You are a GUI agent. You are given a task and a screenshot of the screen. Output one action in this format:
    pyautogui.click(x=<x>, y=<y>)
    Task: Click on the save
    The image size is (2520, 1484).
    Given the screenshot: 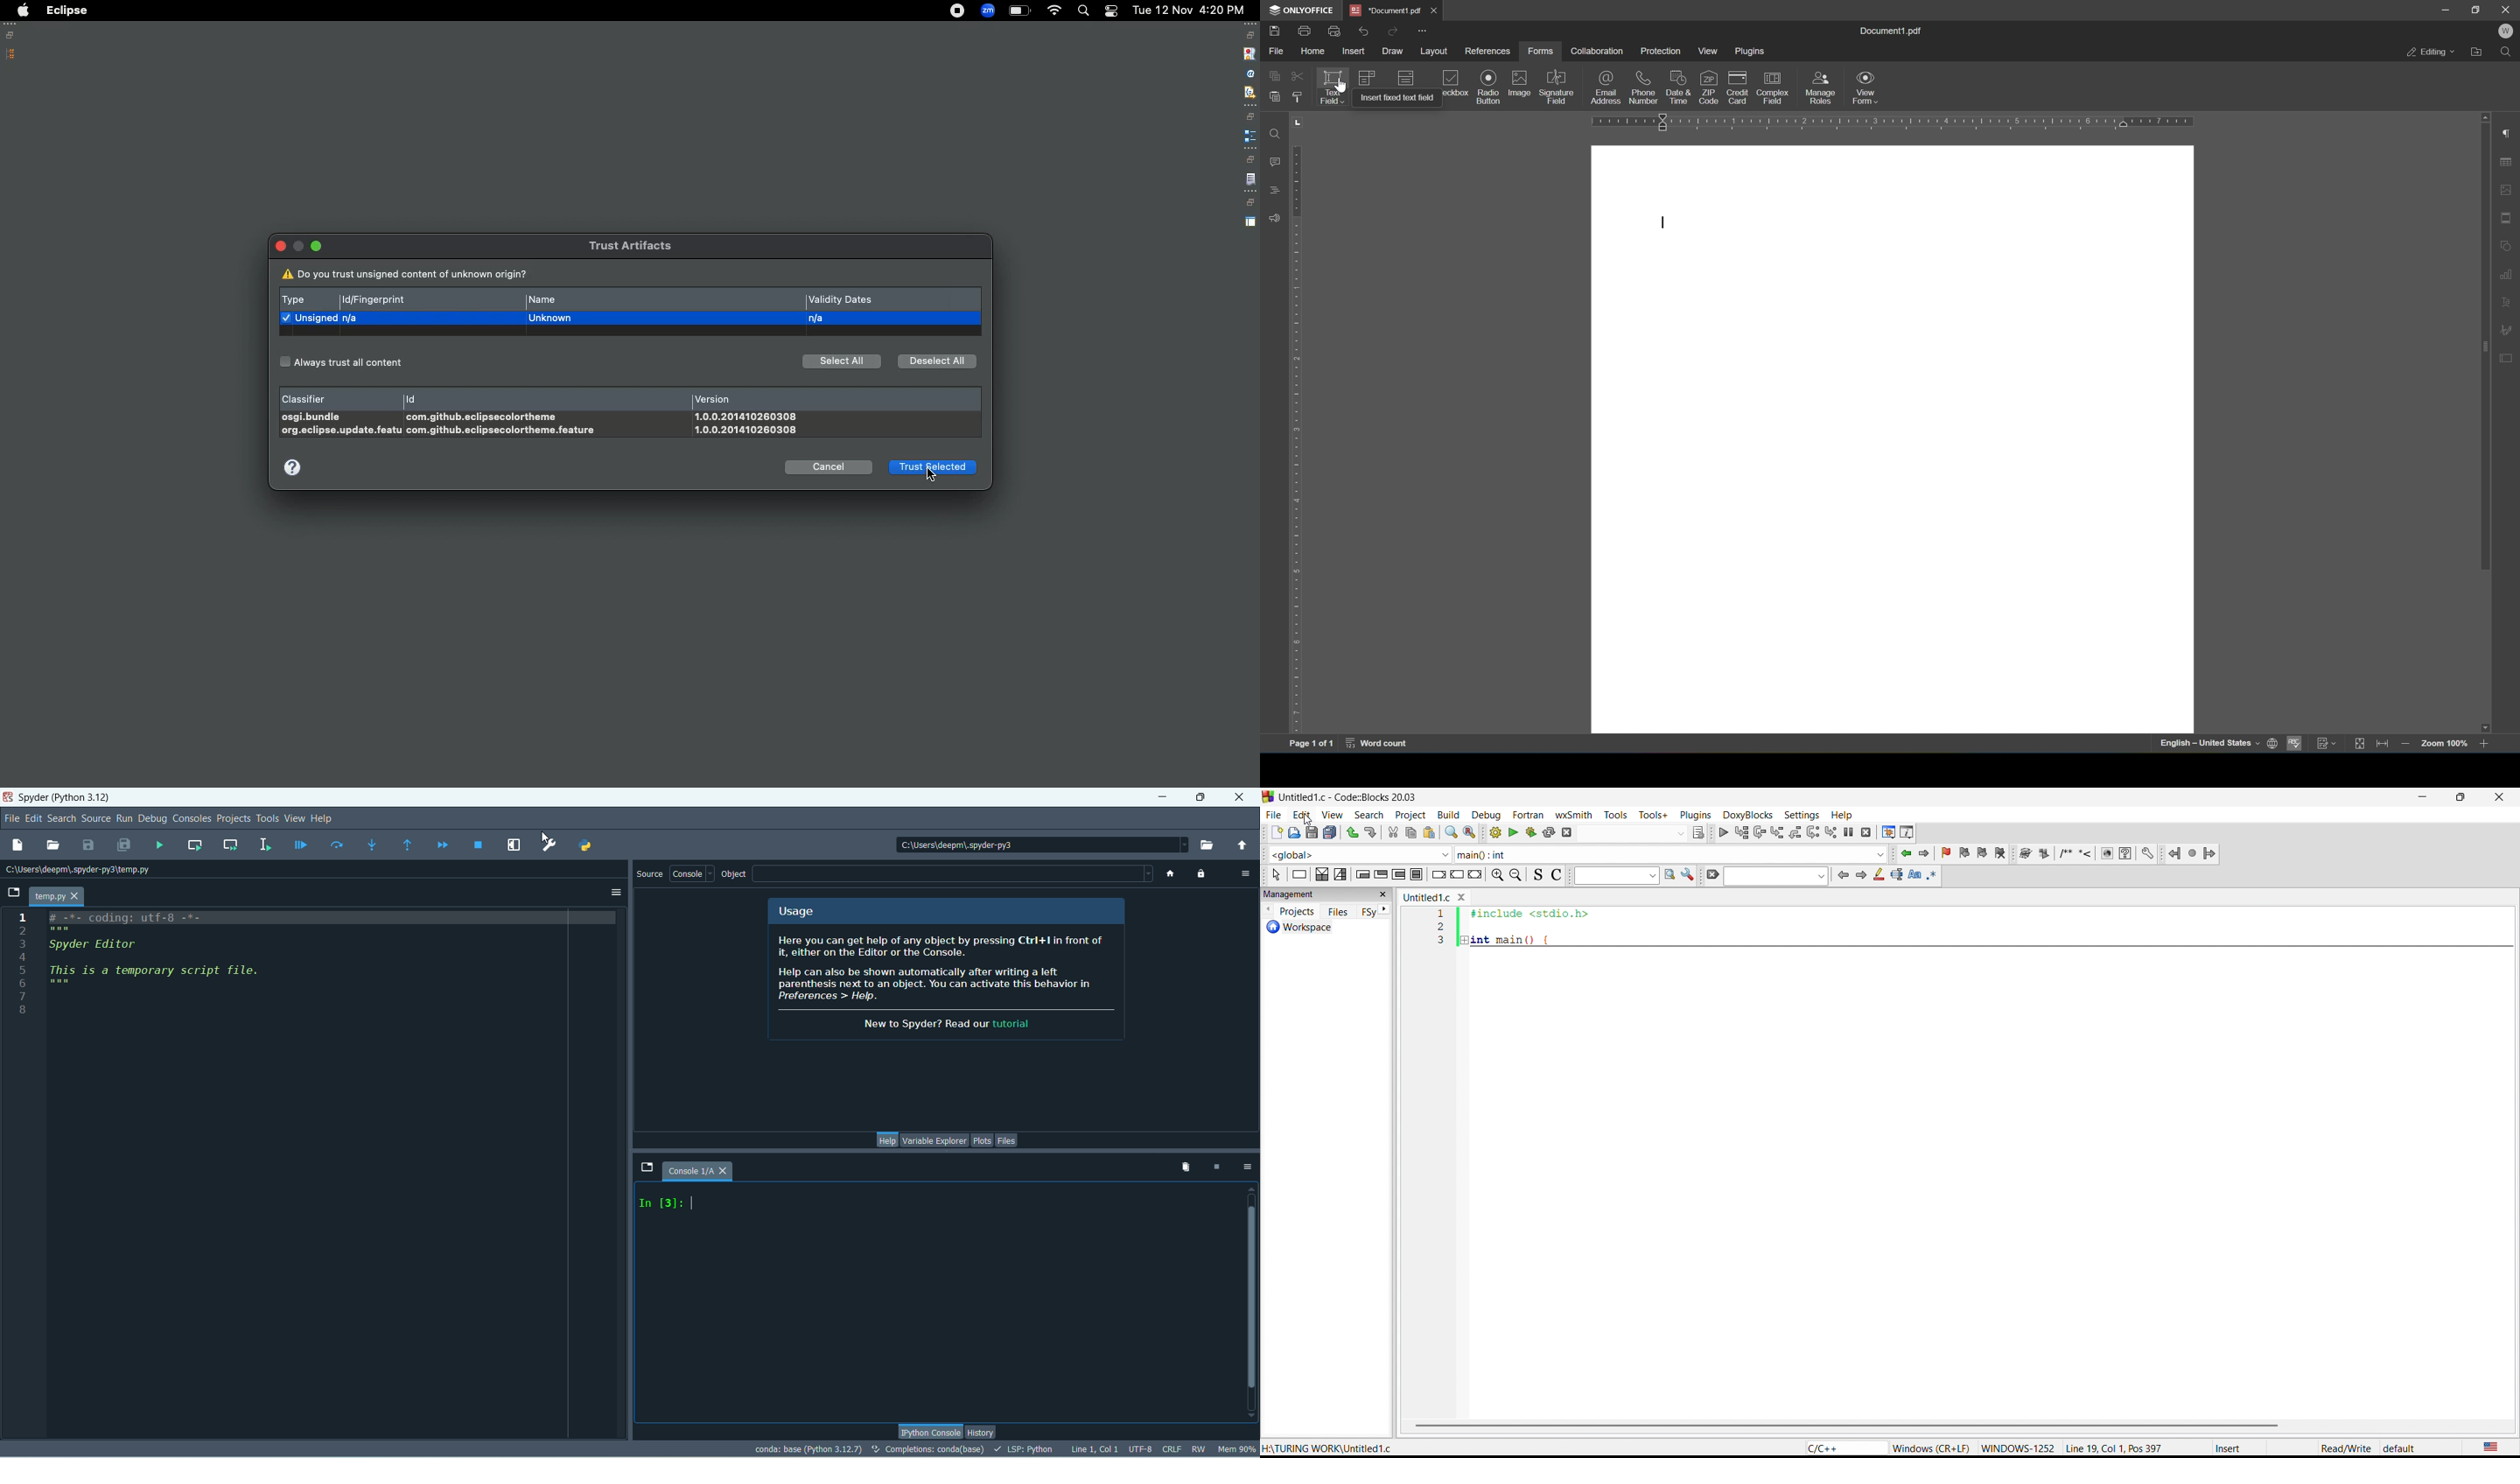 What is the action you would take?
    pyautogui.click(x=1275, y=32)
    